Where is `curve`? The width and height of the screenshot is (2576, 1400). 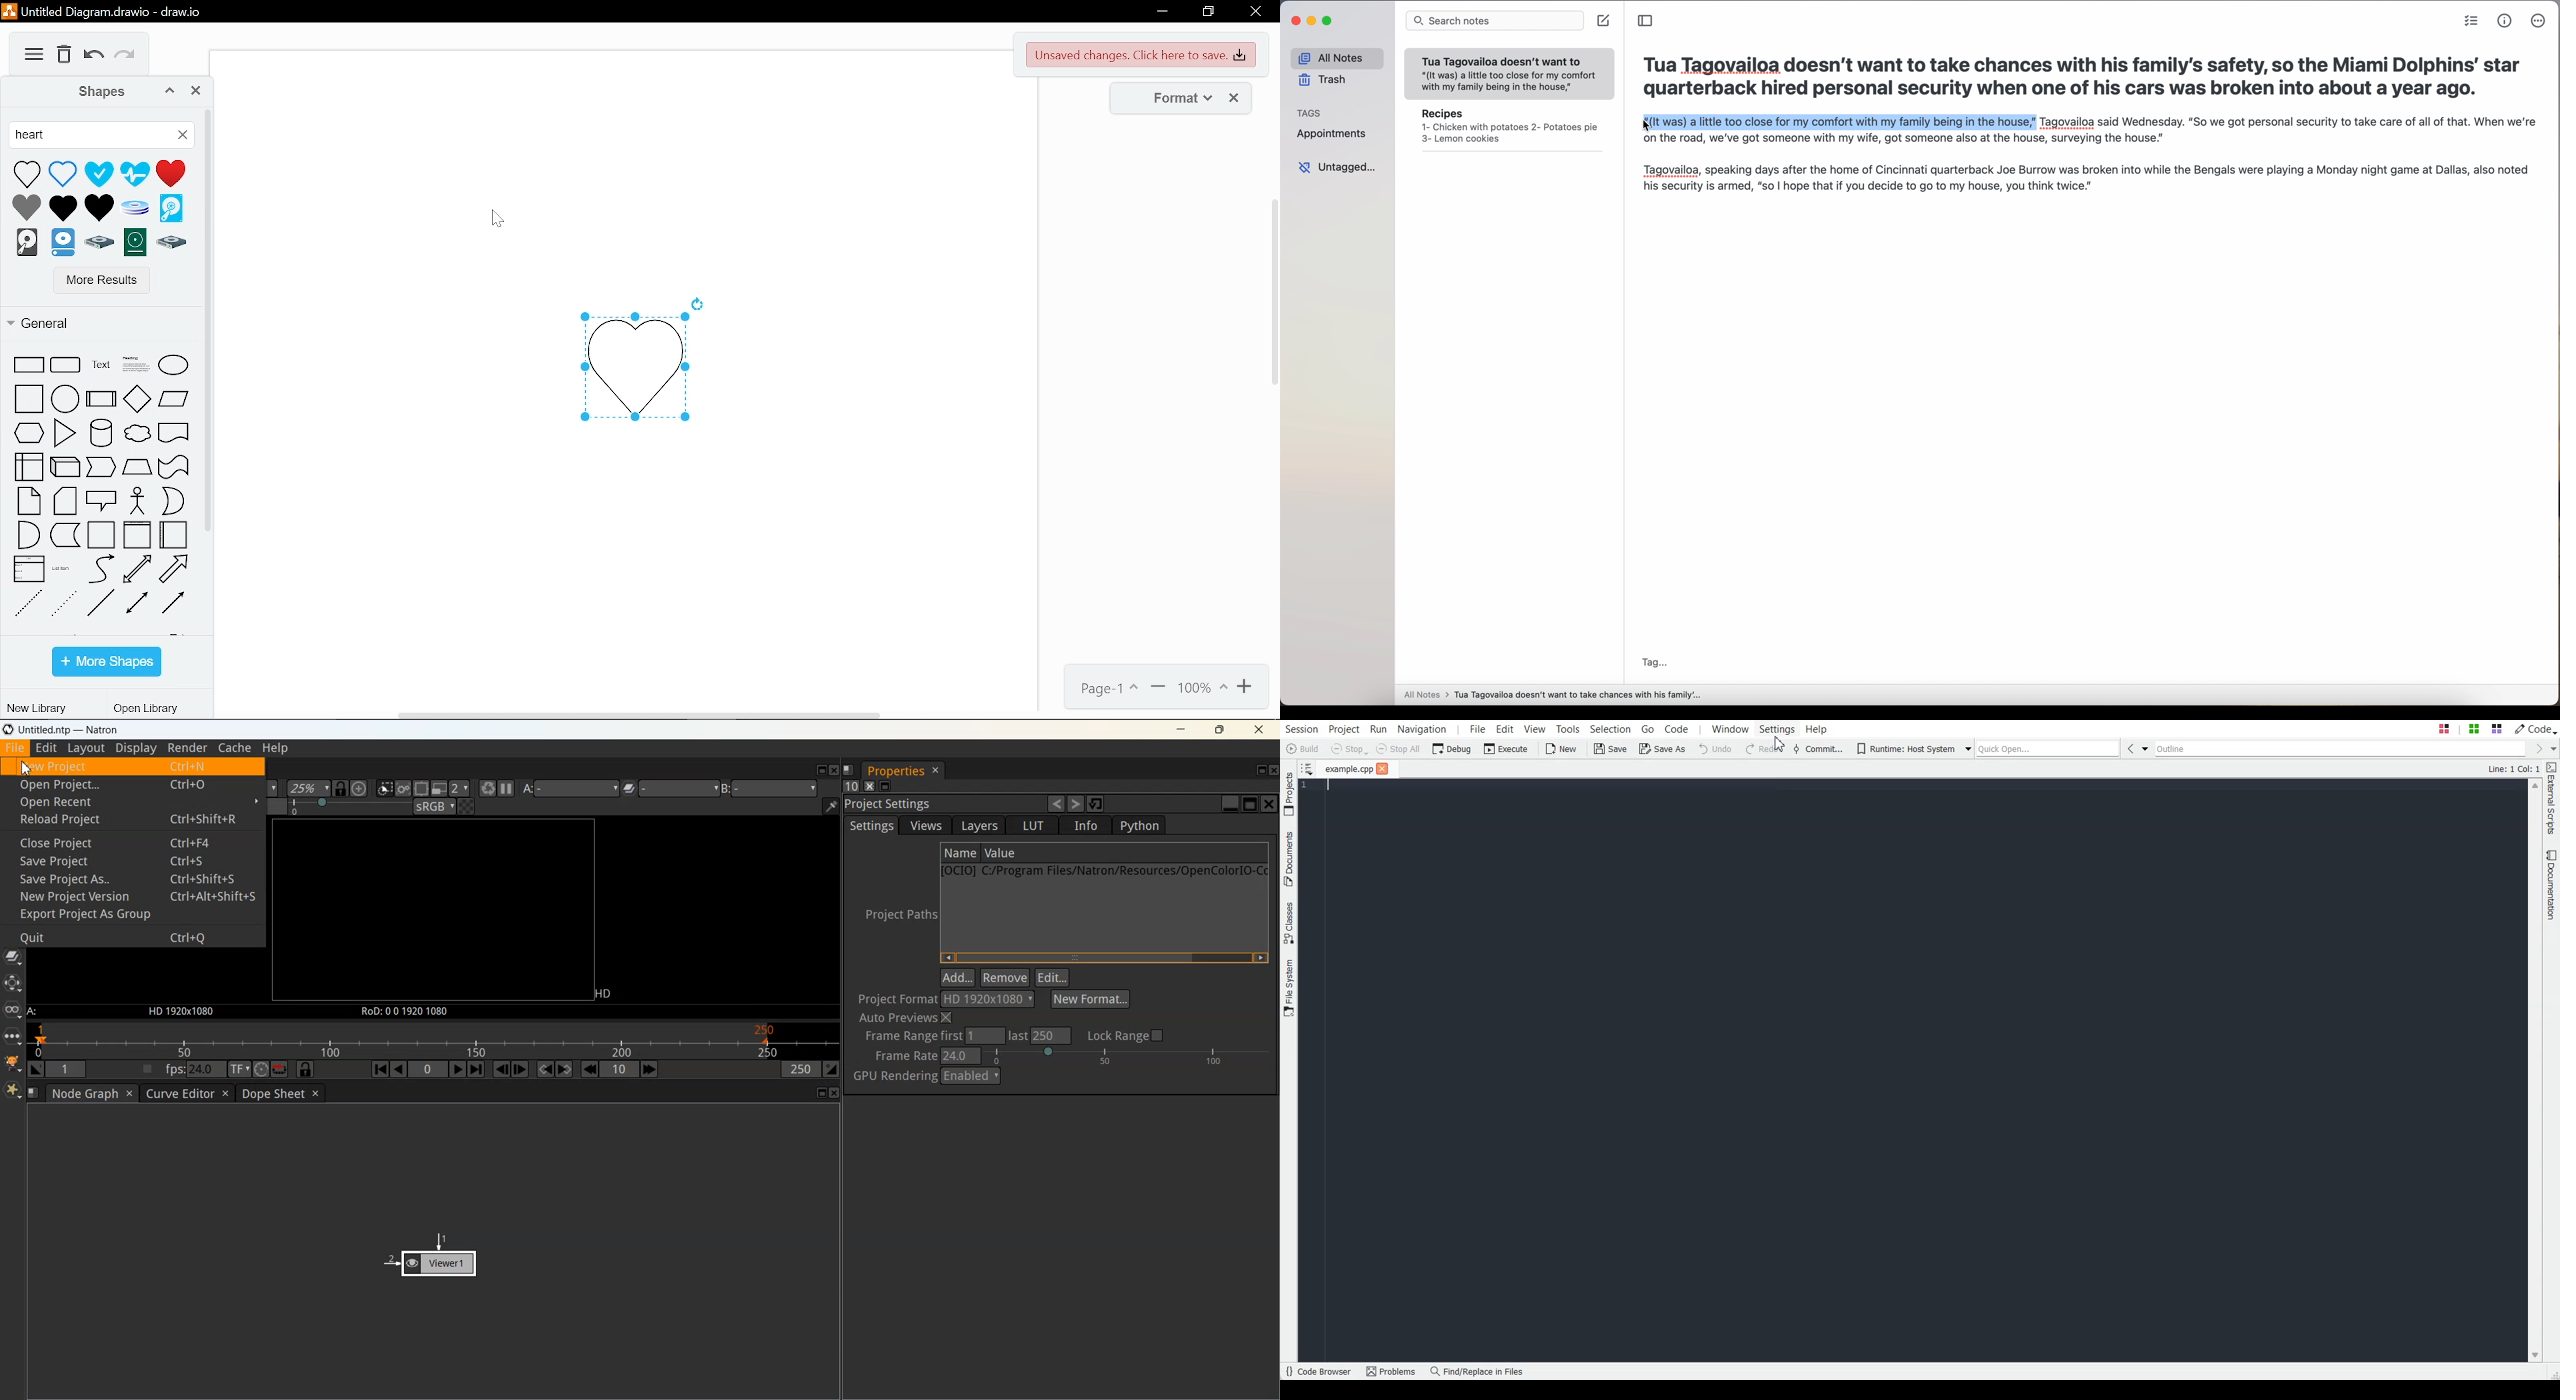 curve is located at coordinates (101, 569).